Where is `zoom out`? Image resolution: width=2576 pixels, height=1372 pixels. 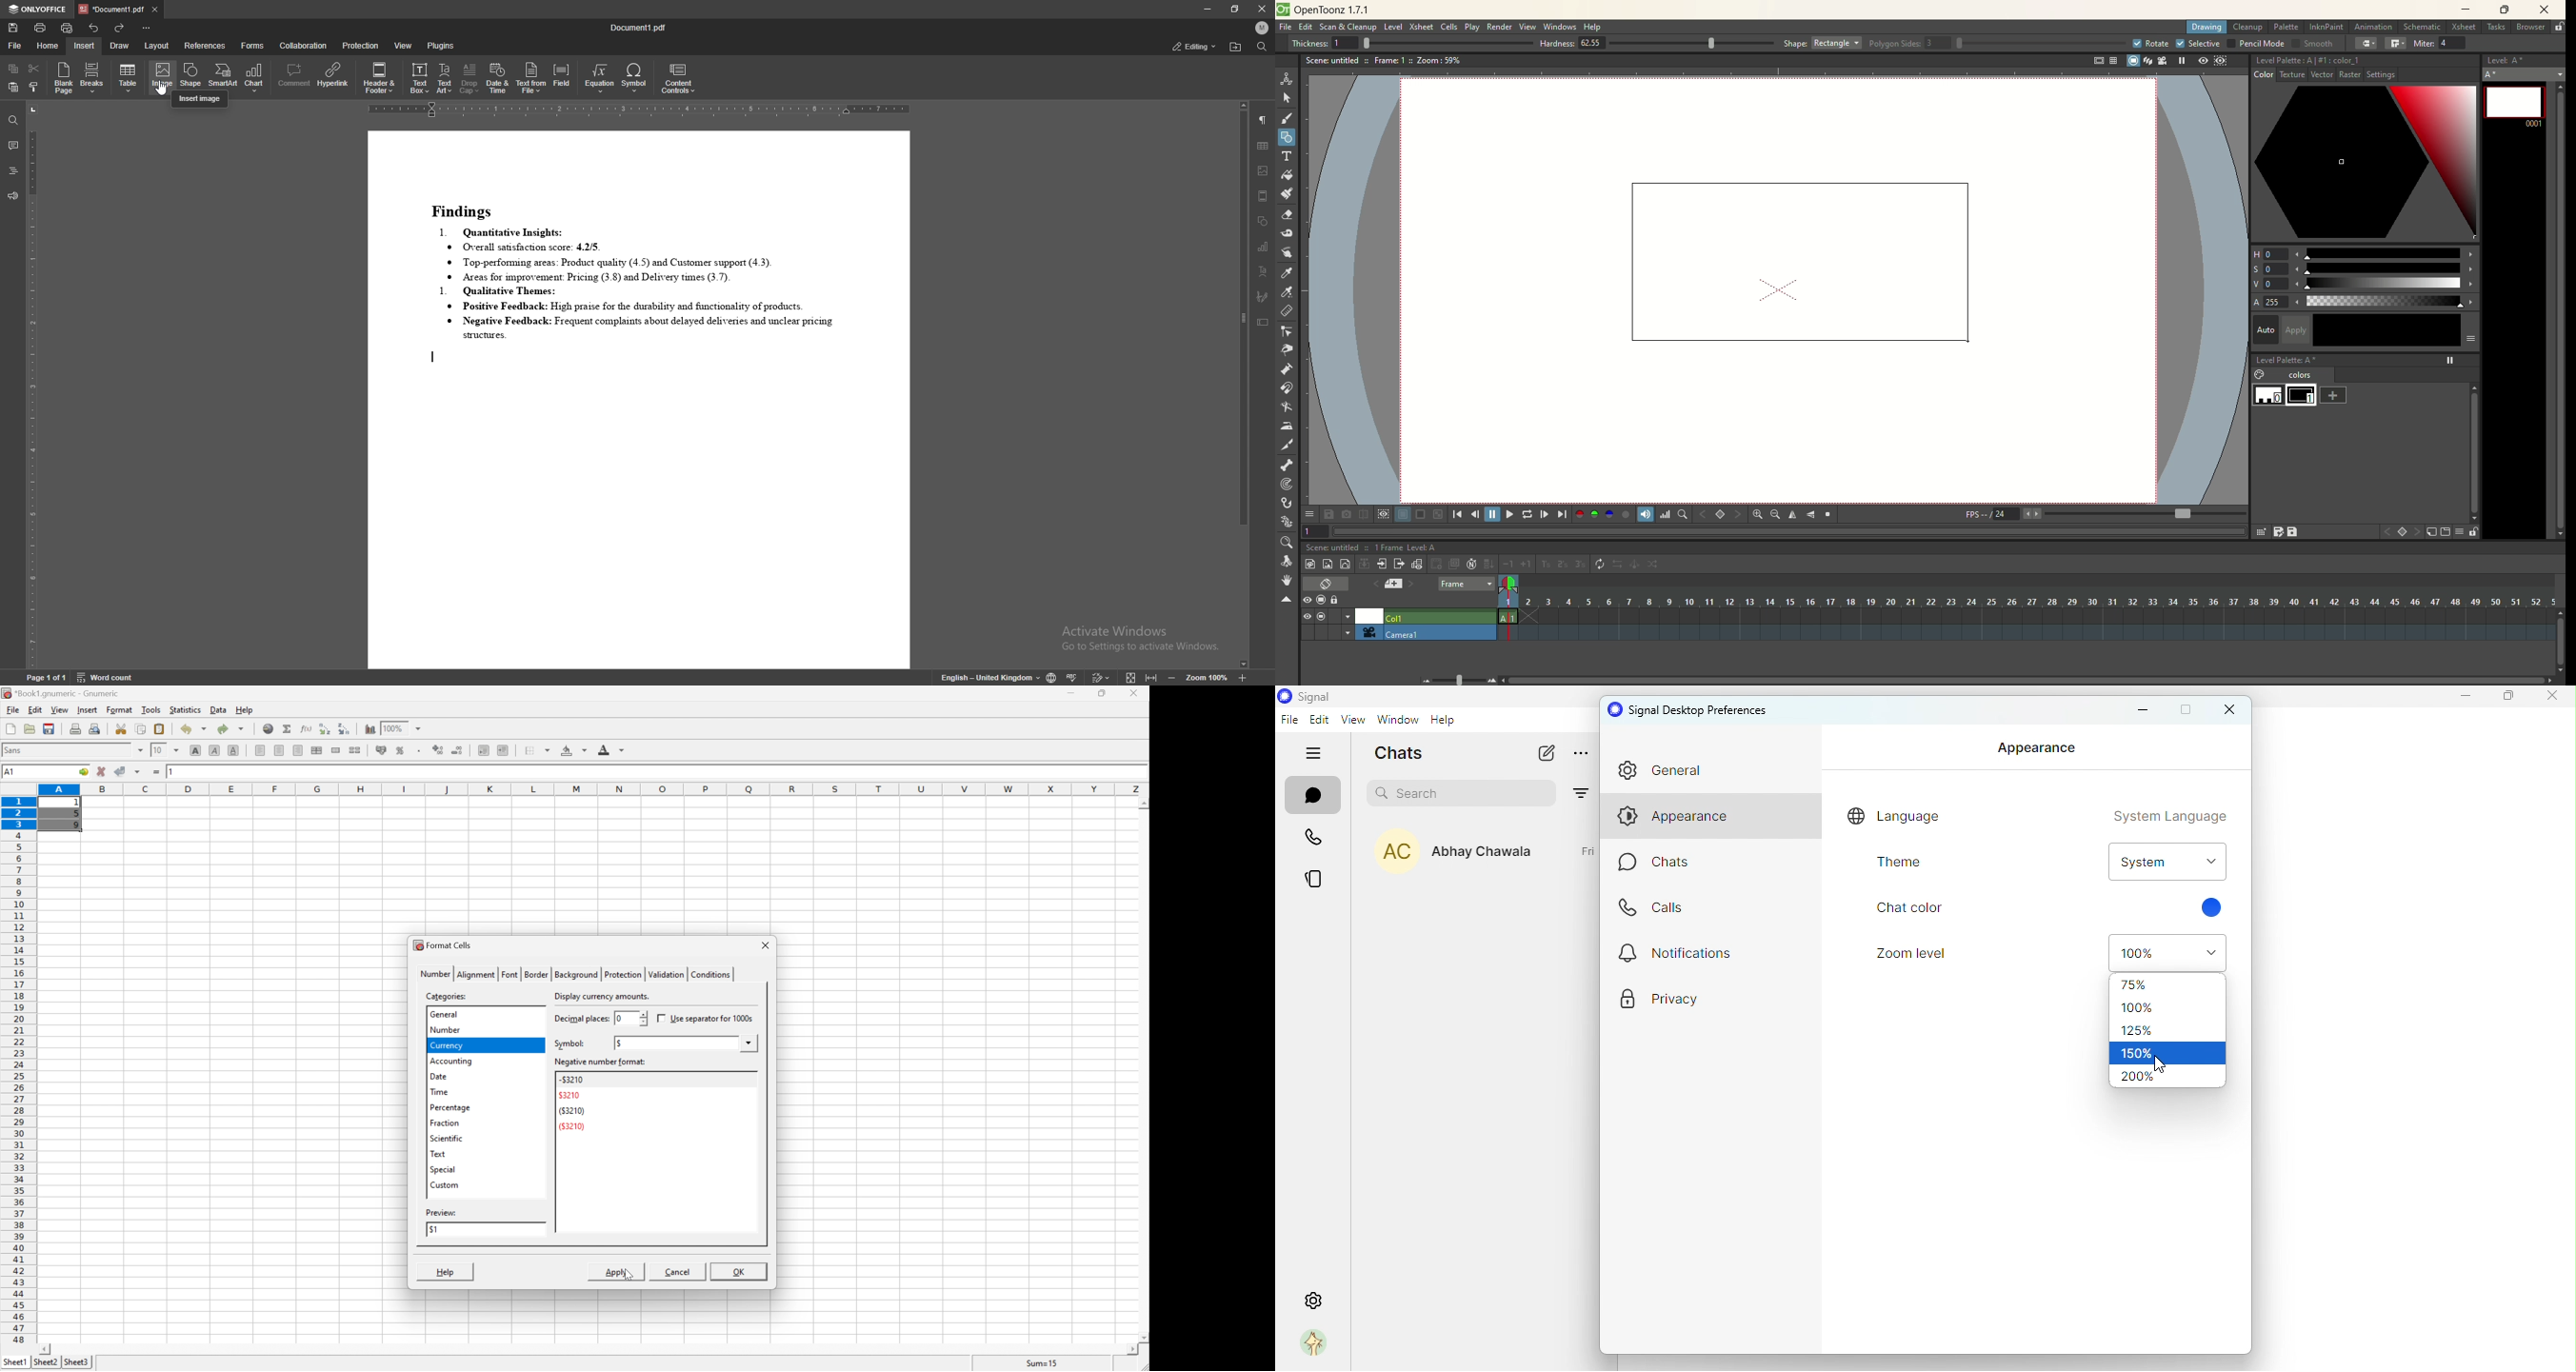 zoom out is located at coordinates (1172, 678).